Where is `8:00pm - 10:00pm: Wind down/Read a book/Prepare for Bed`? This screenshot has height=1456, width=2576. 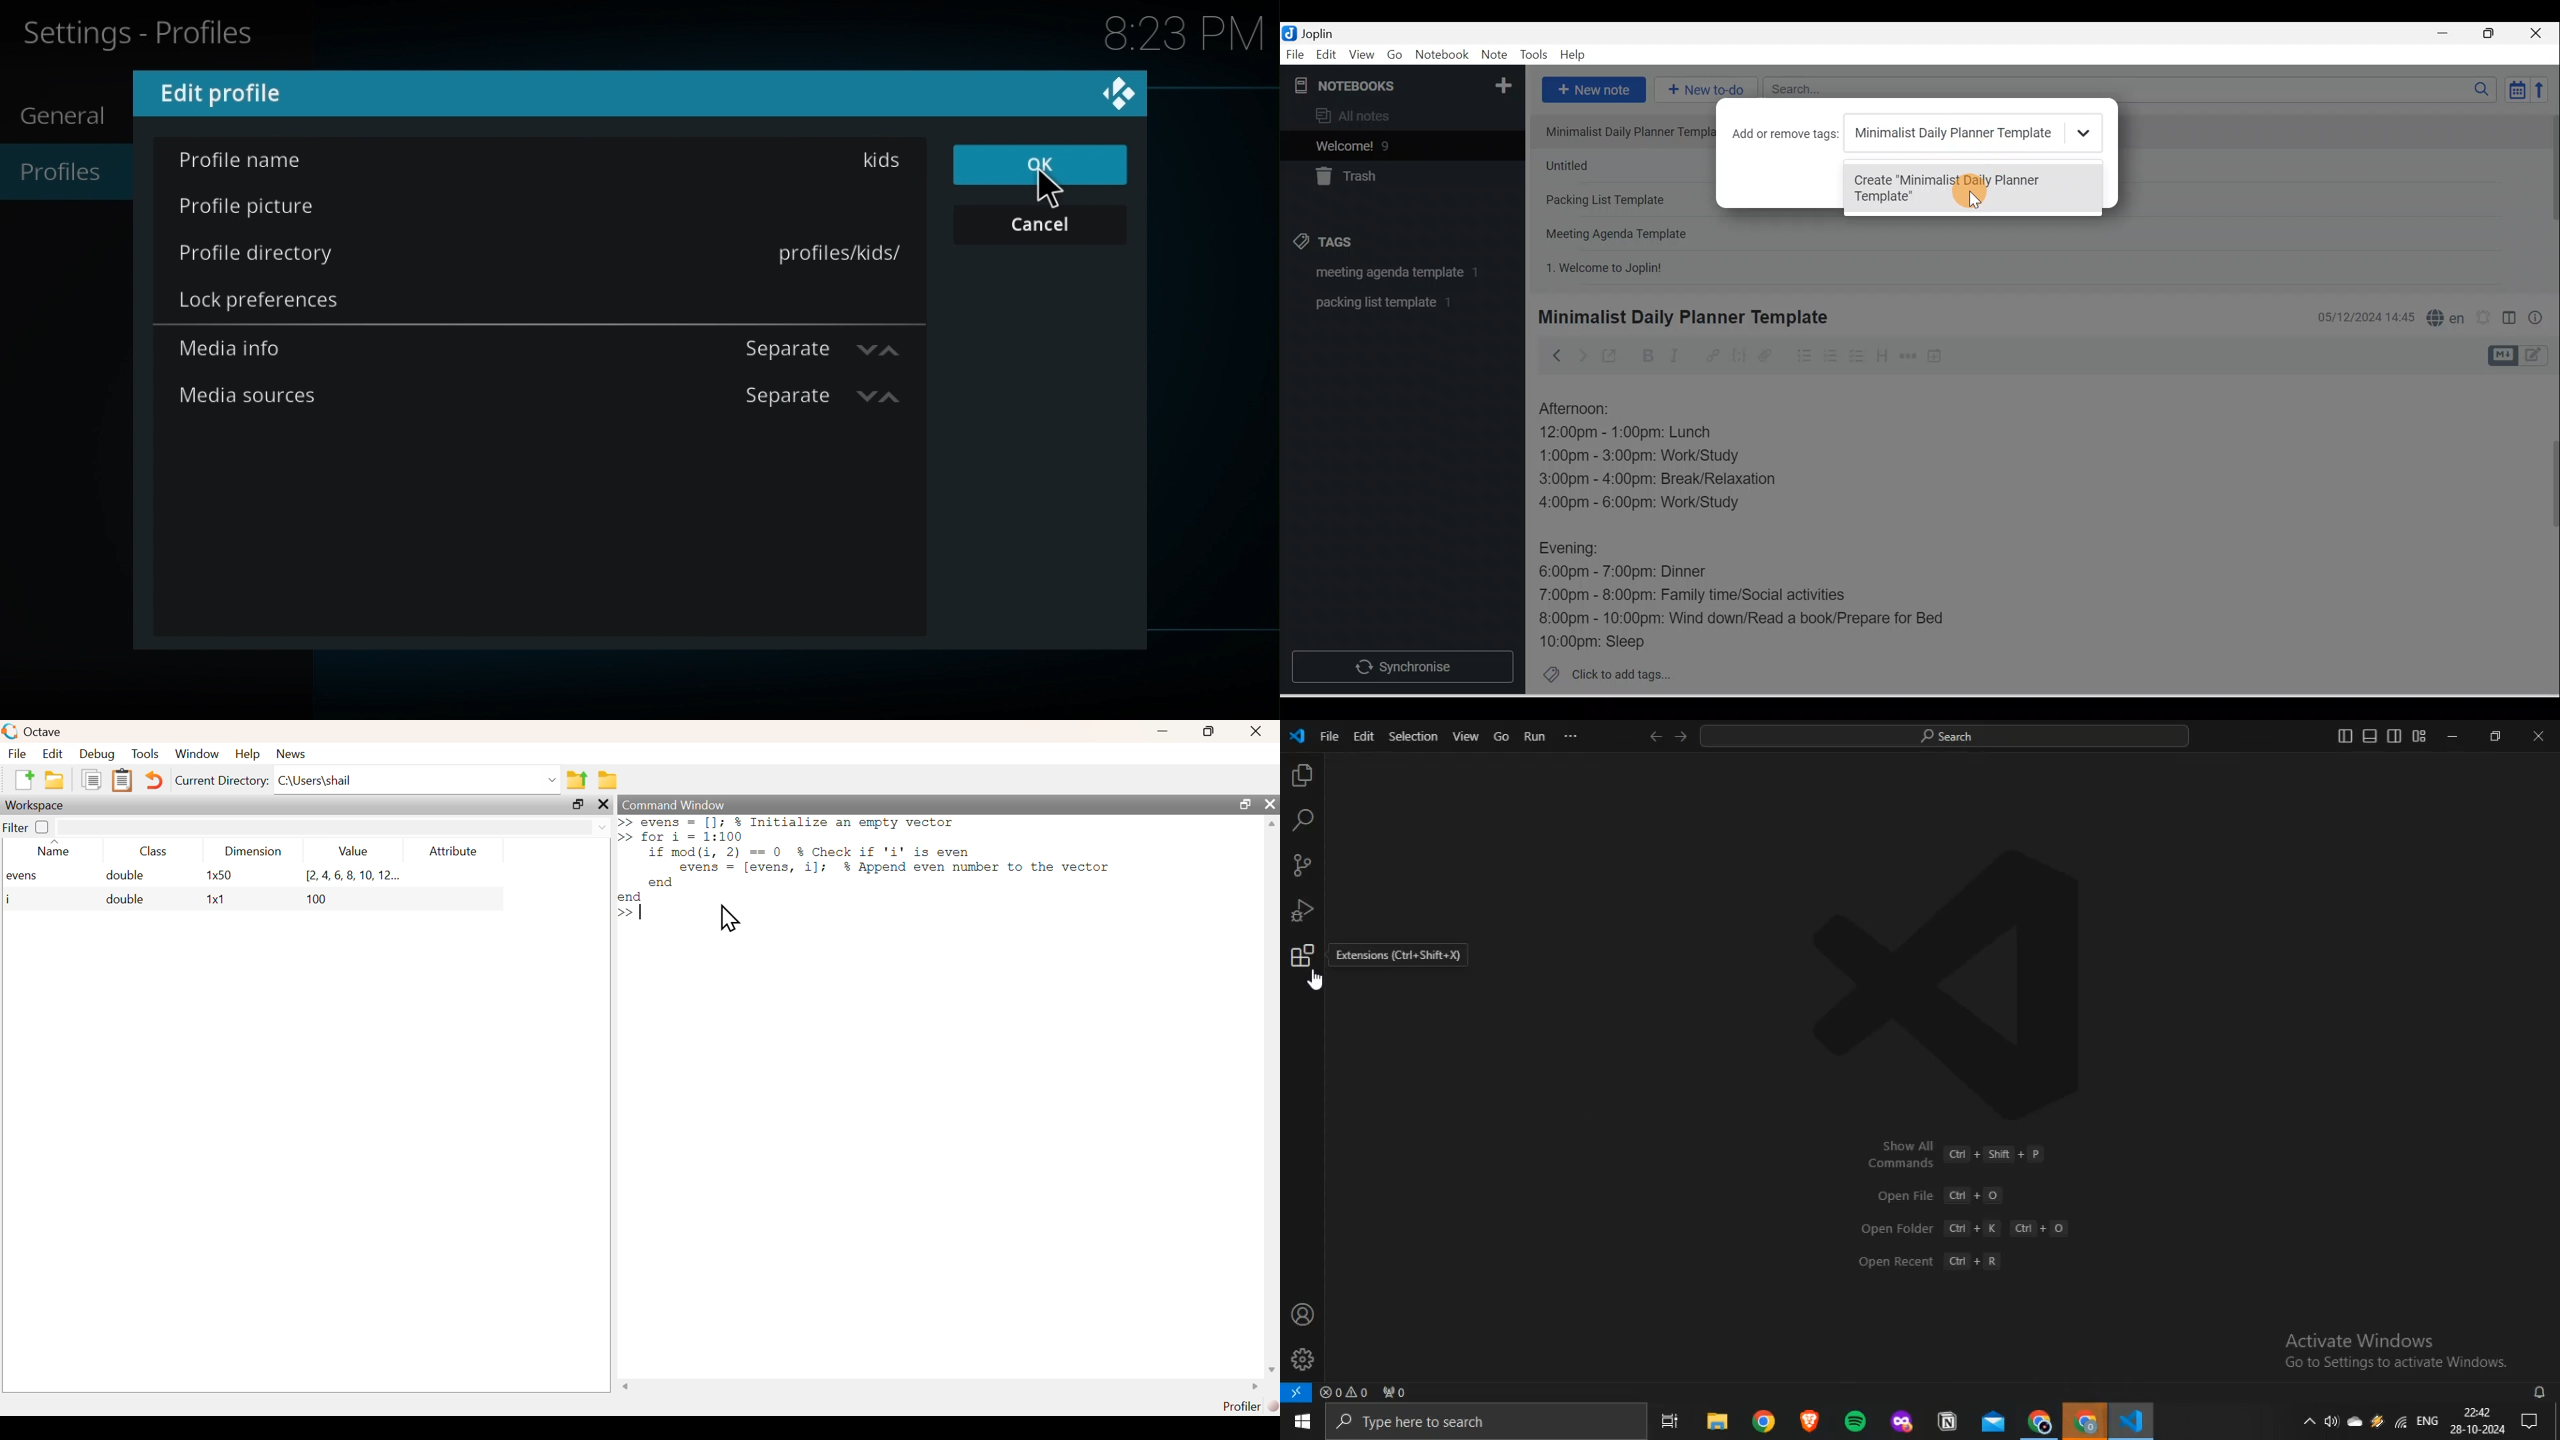
8:00pm - 10:00pm: Wind down/Read a book/Prepare for Bed is located at coordinates (1742, 619).